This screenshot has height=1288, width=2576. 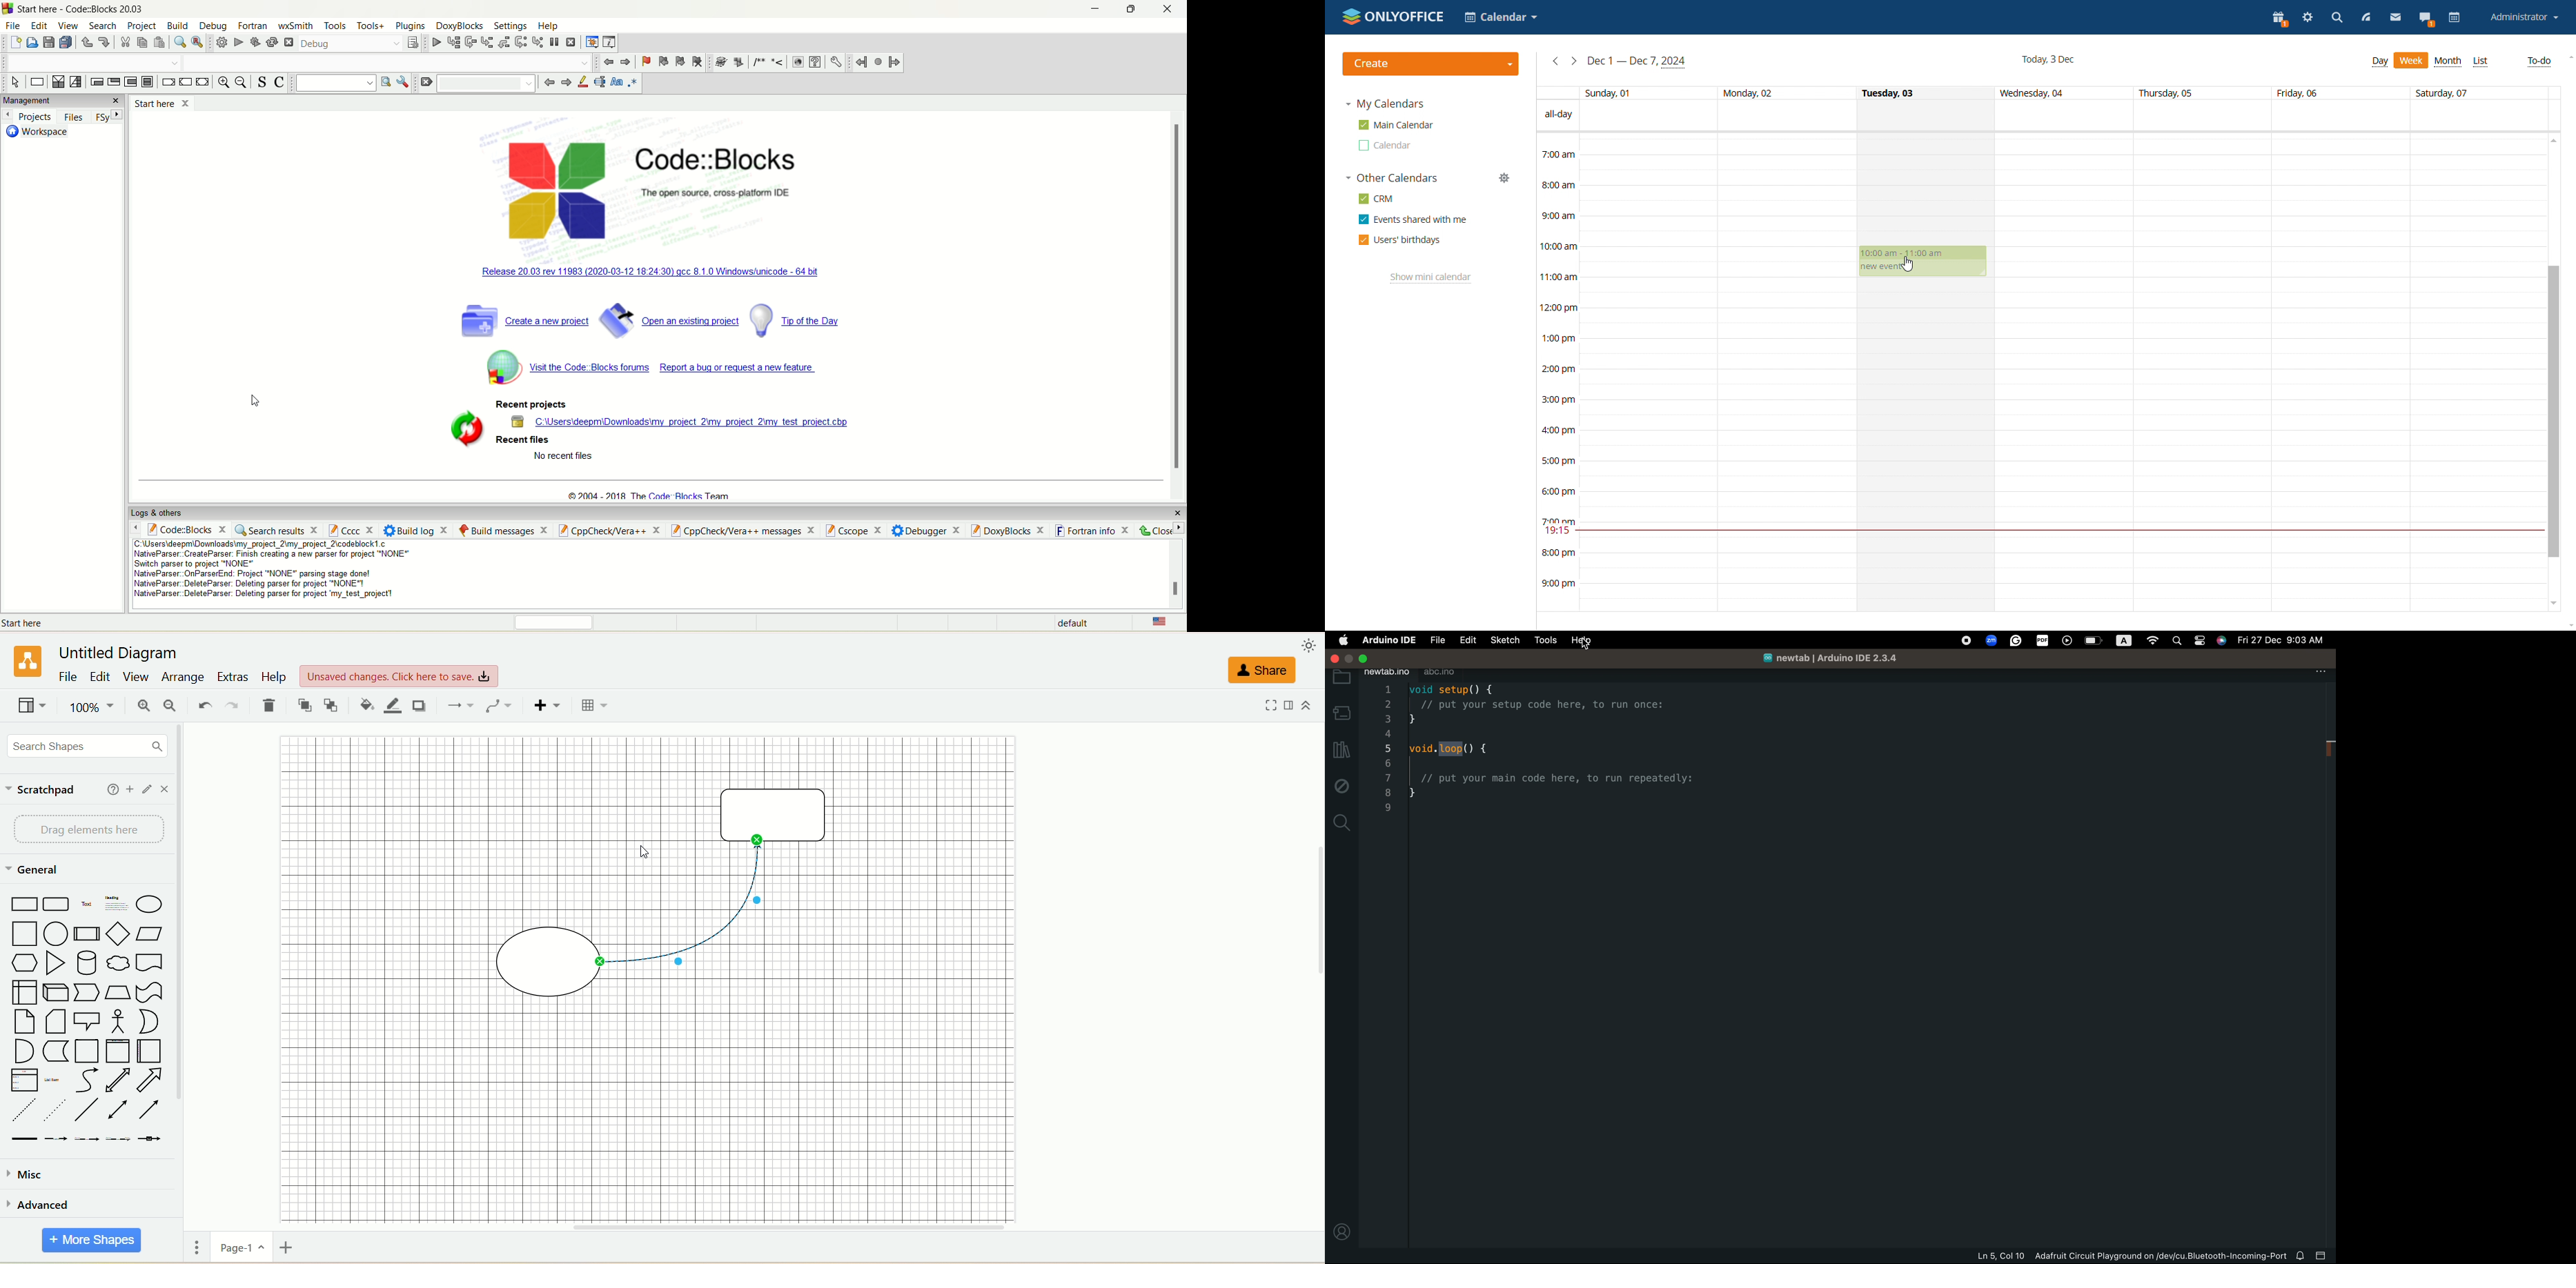 What do you see at coordinates (1010, 531) in the screenshot?
I see `doxyblocks` at bounding box center [1010, 531].